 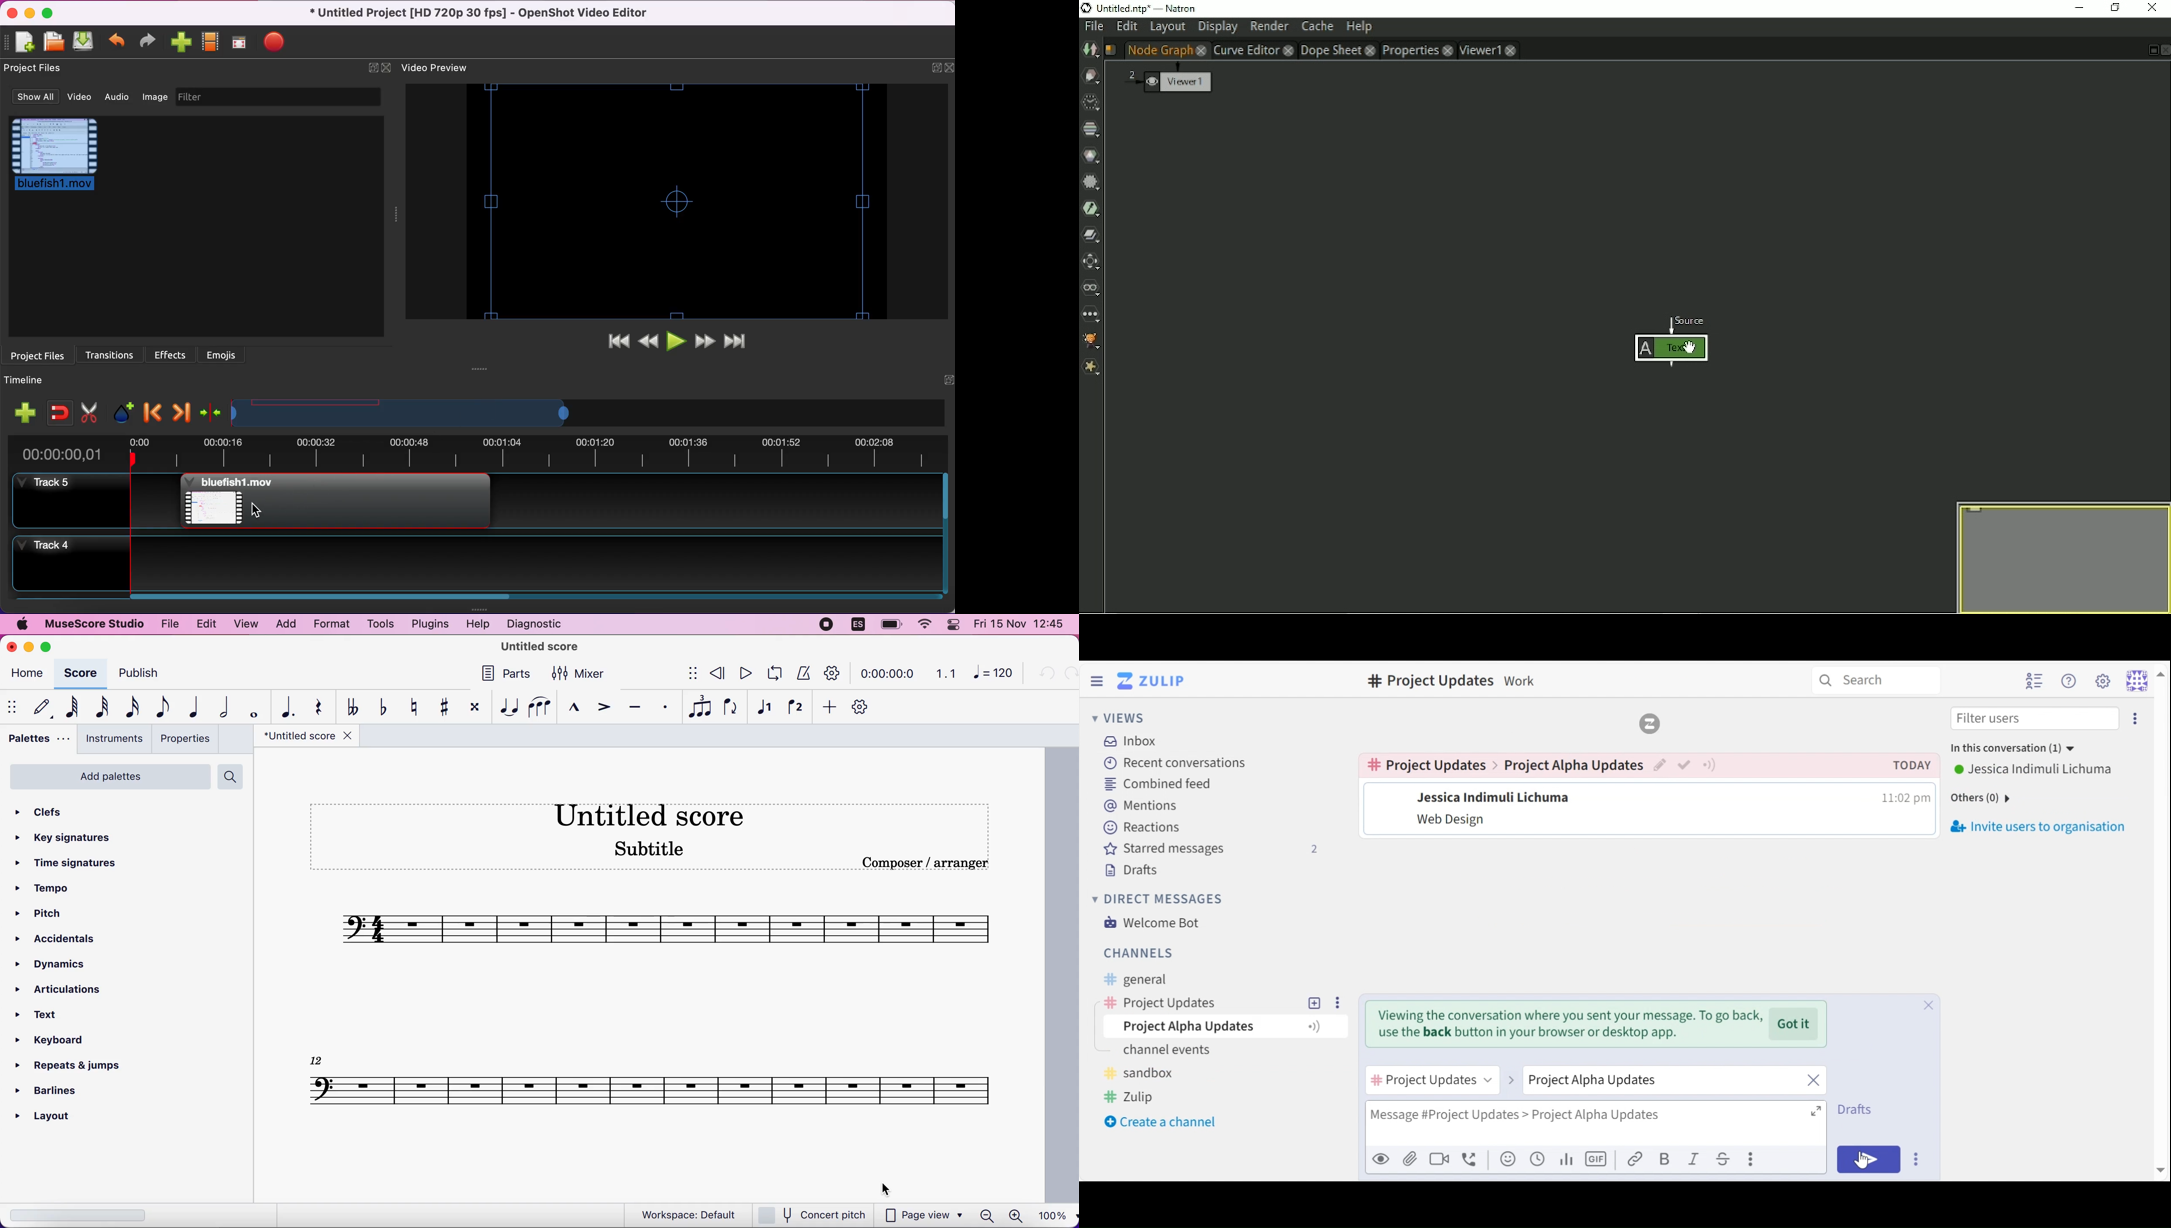 What do you see at coordinates (183, 414) in the screenshot?
I see `next marker` at bounding box center [183, 414].